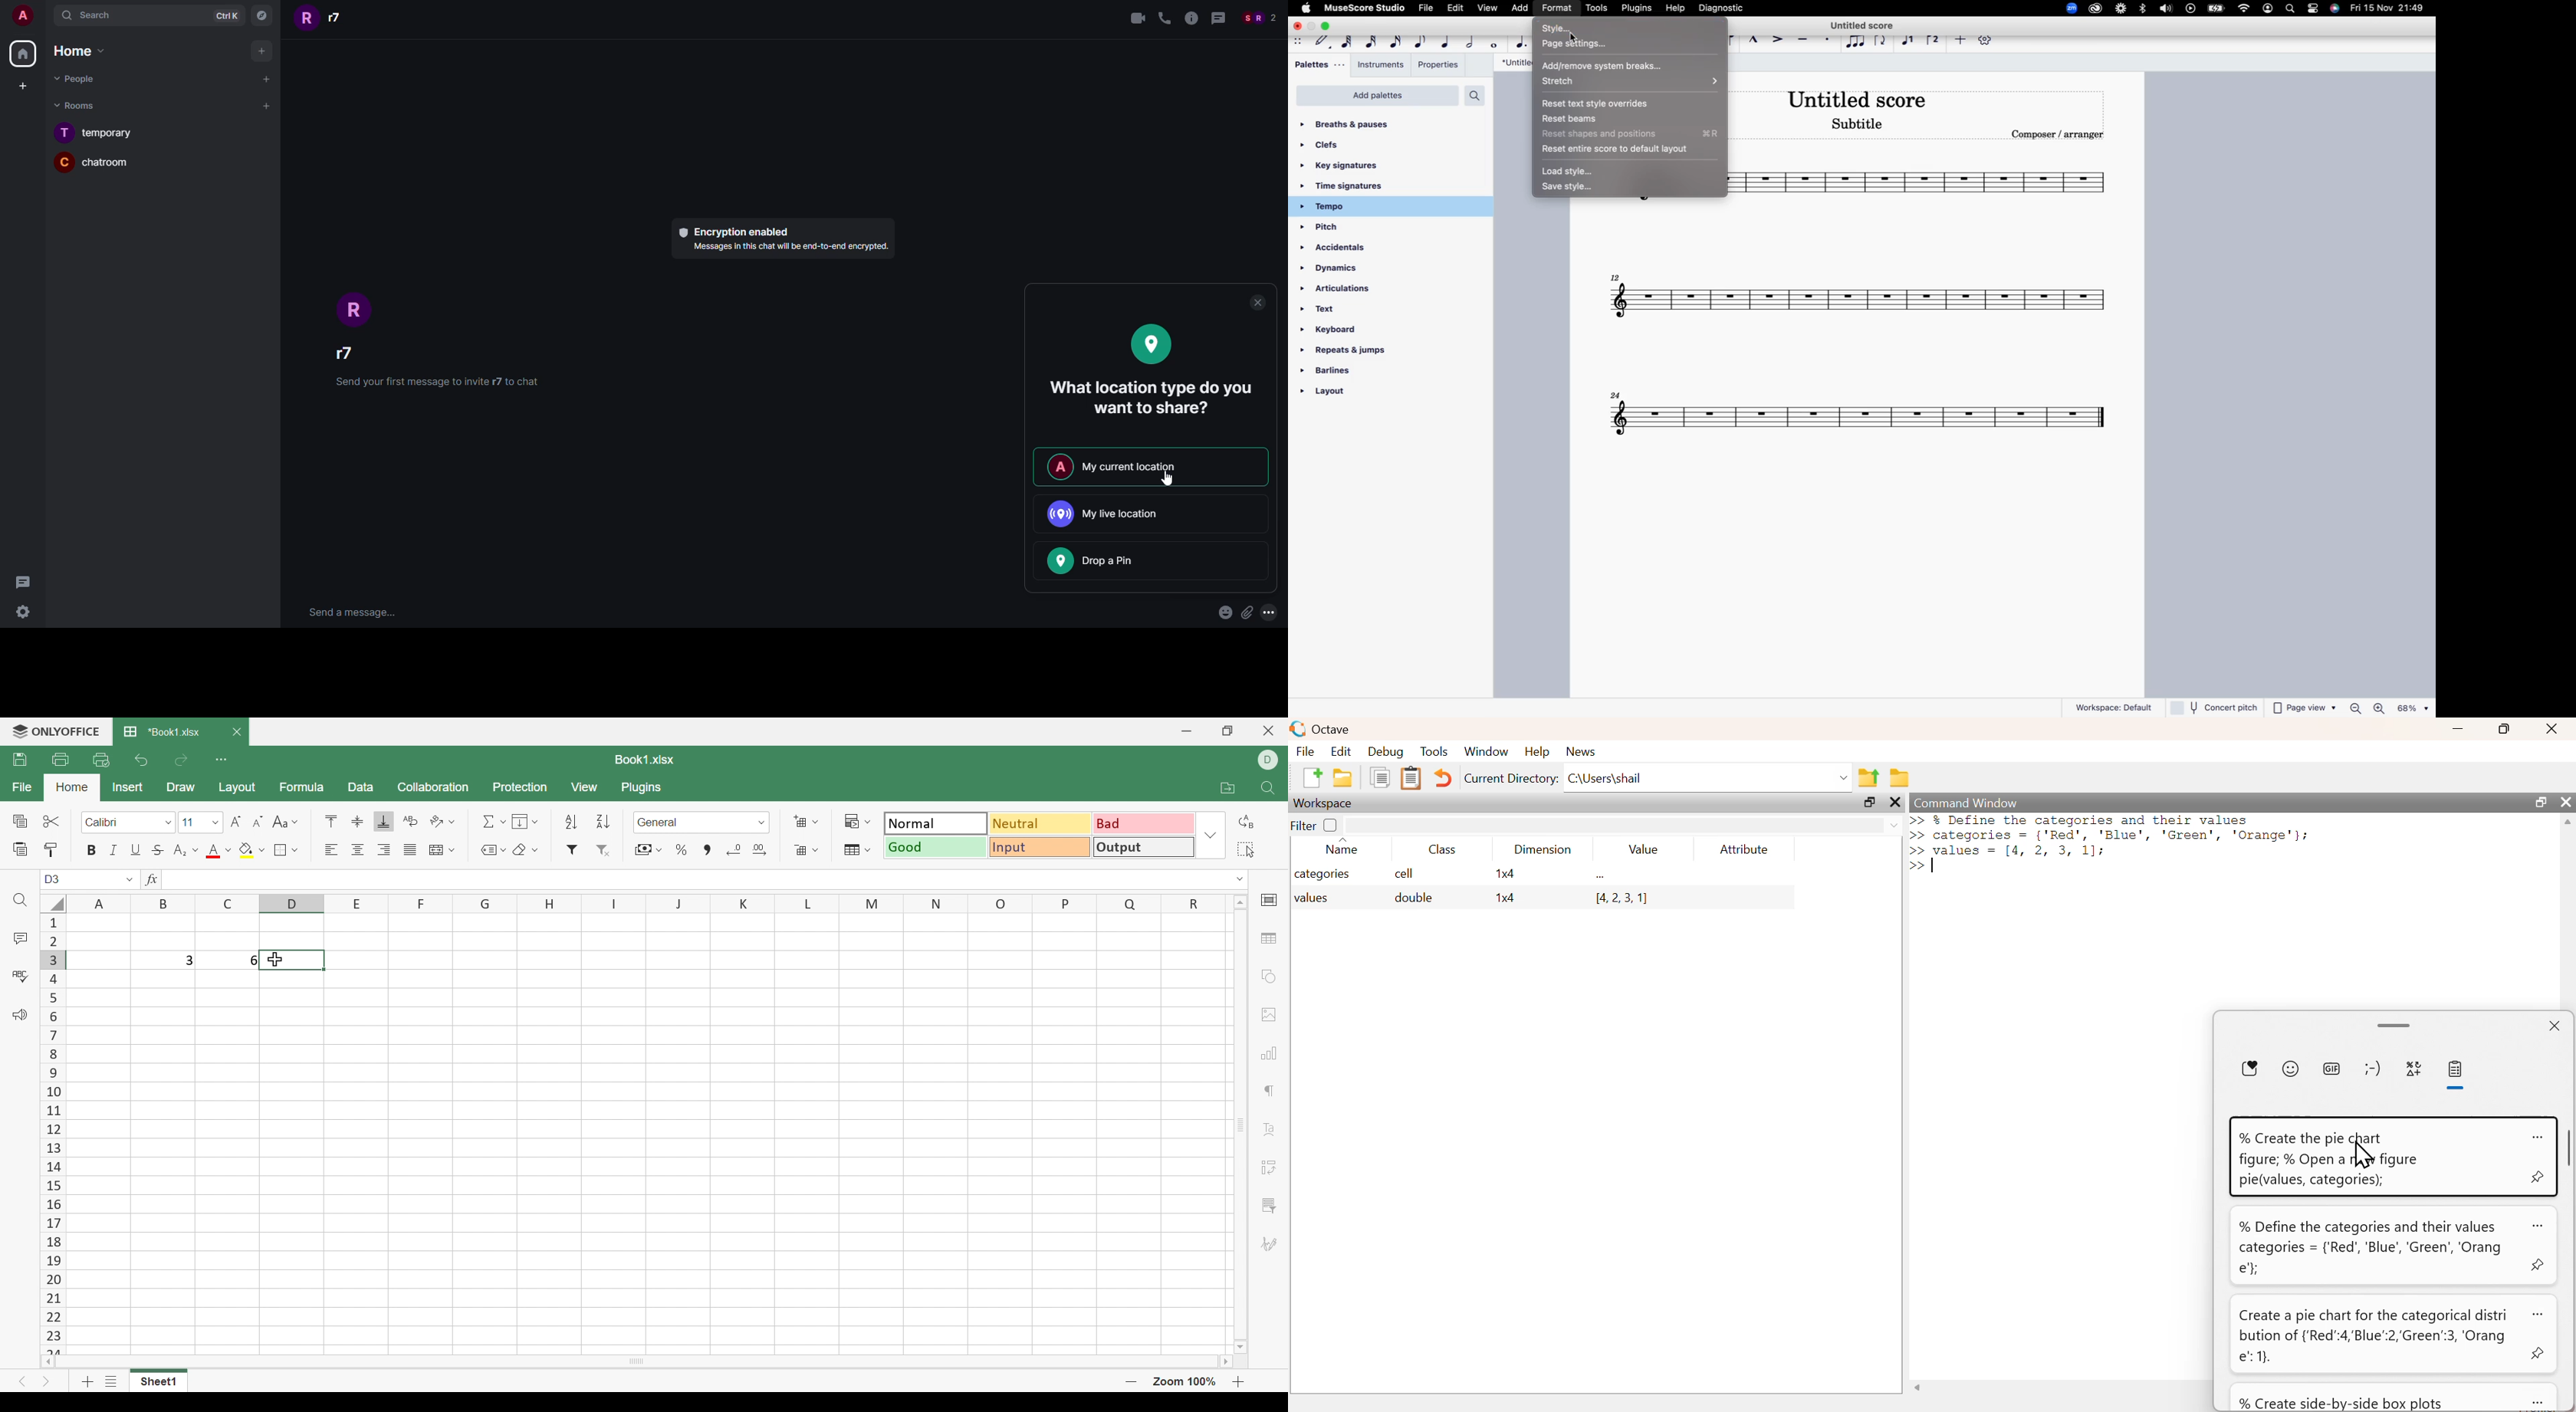  I want to click on Username, so click(355, 351).